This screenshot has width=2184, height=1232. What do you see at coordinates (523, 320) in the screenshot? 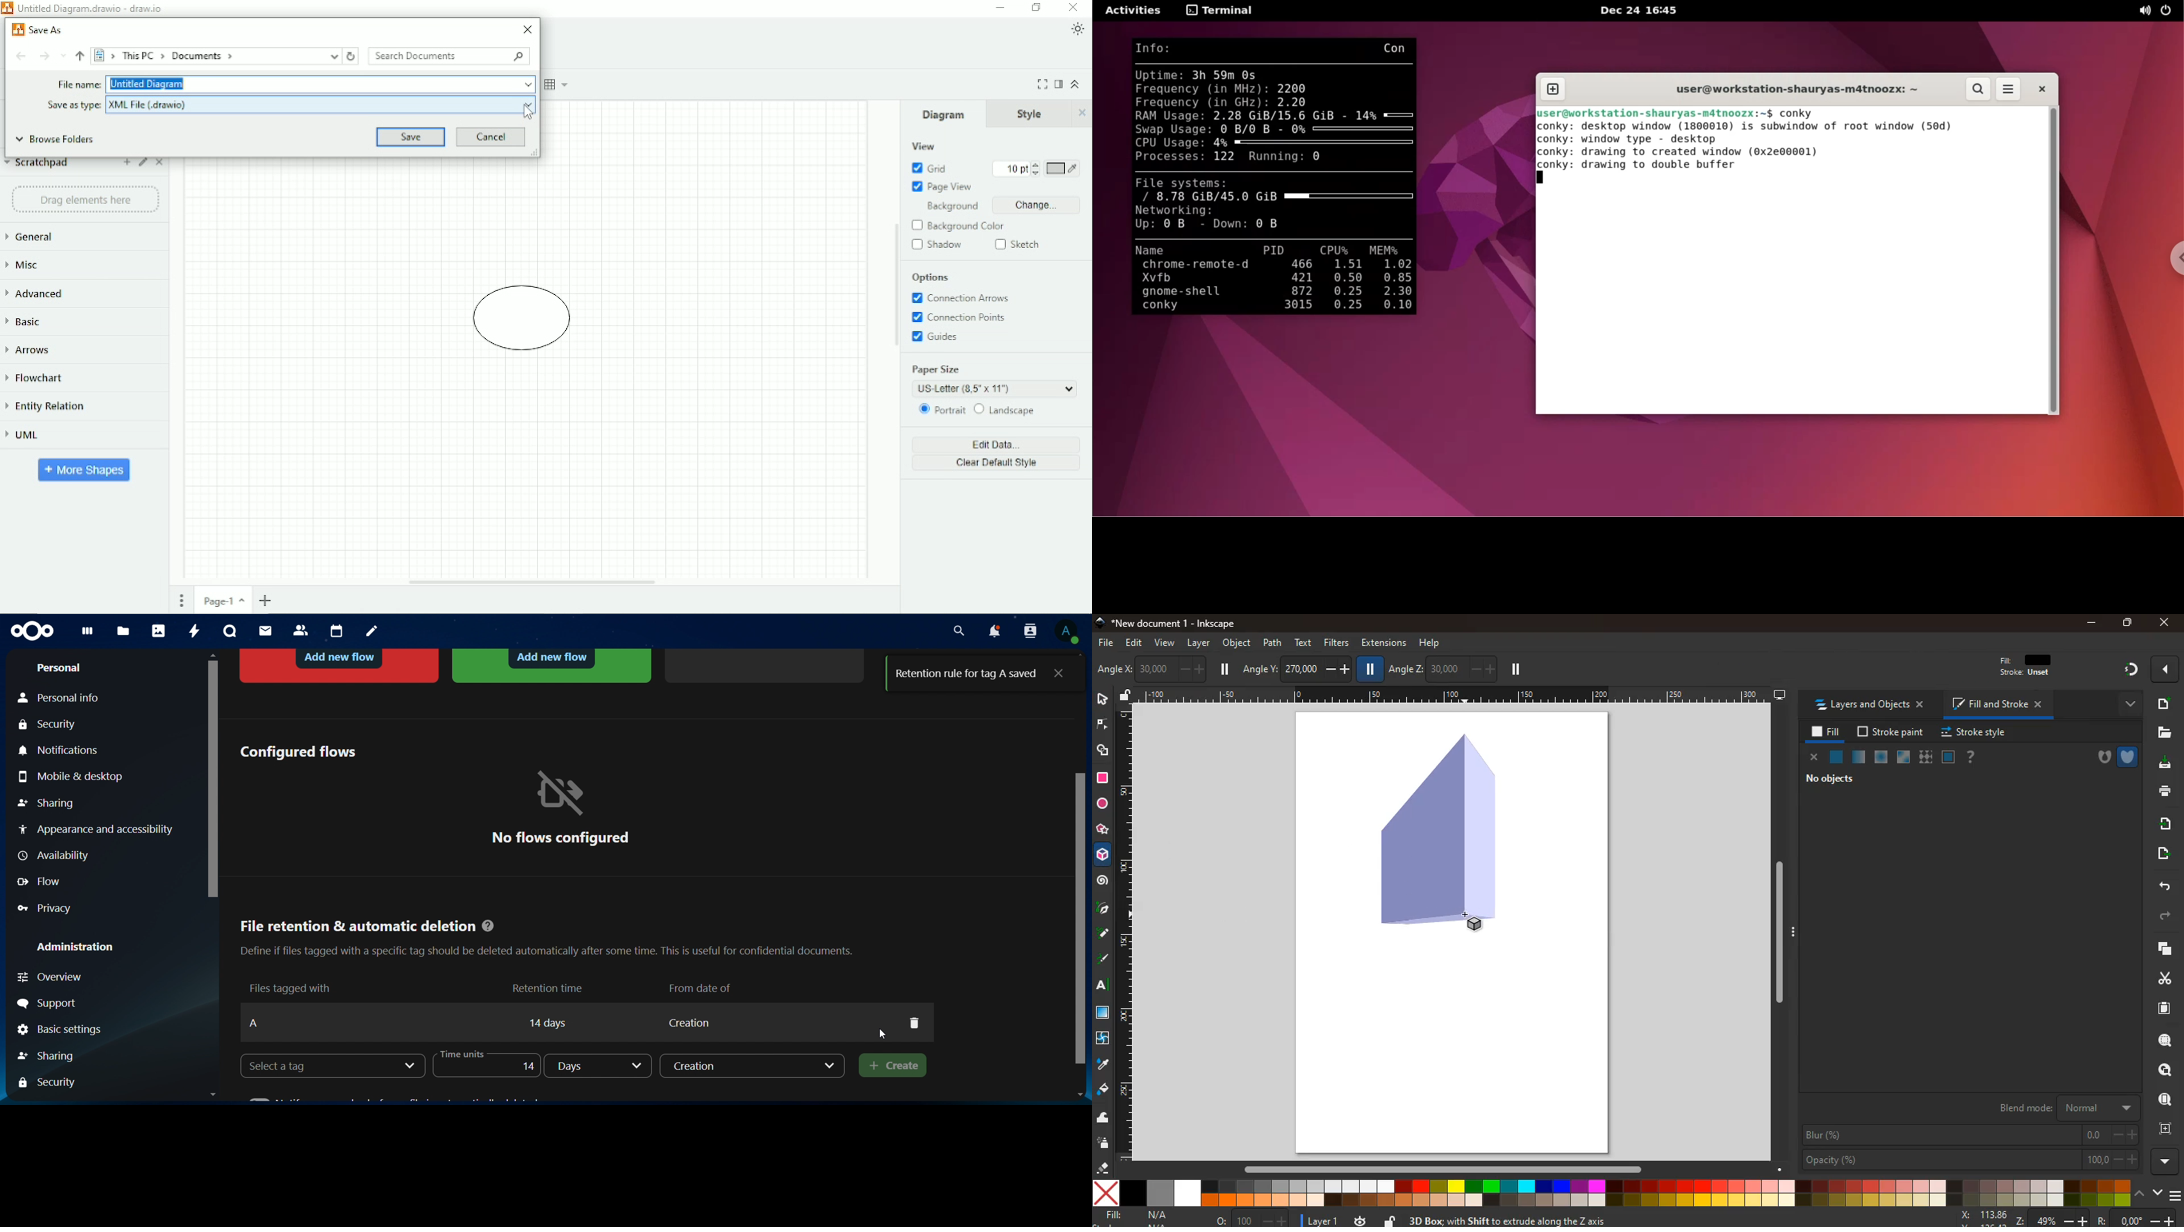
I see `Diagram of circle` at bounding box center [523, 320].